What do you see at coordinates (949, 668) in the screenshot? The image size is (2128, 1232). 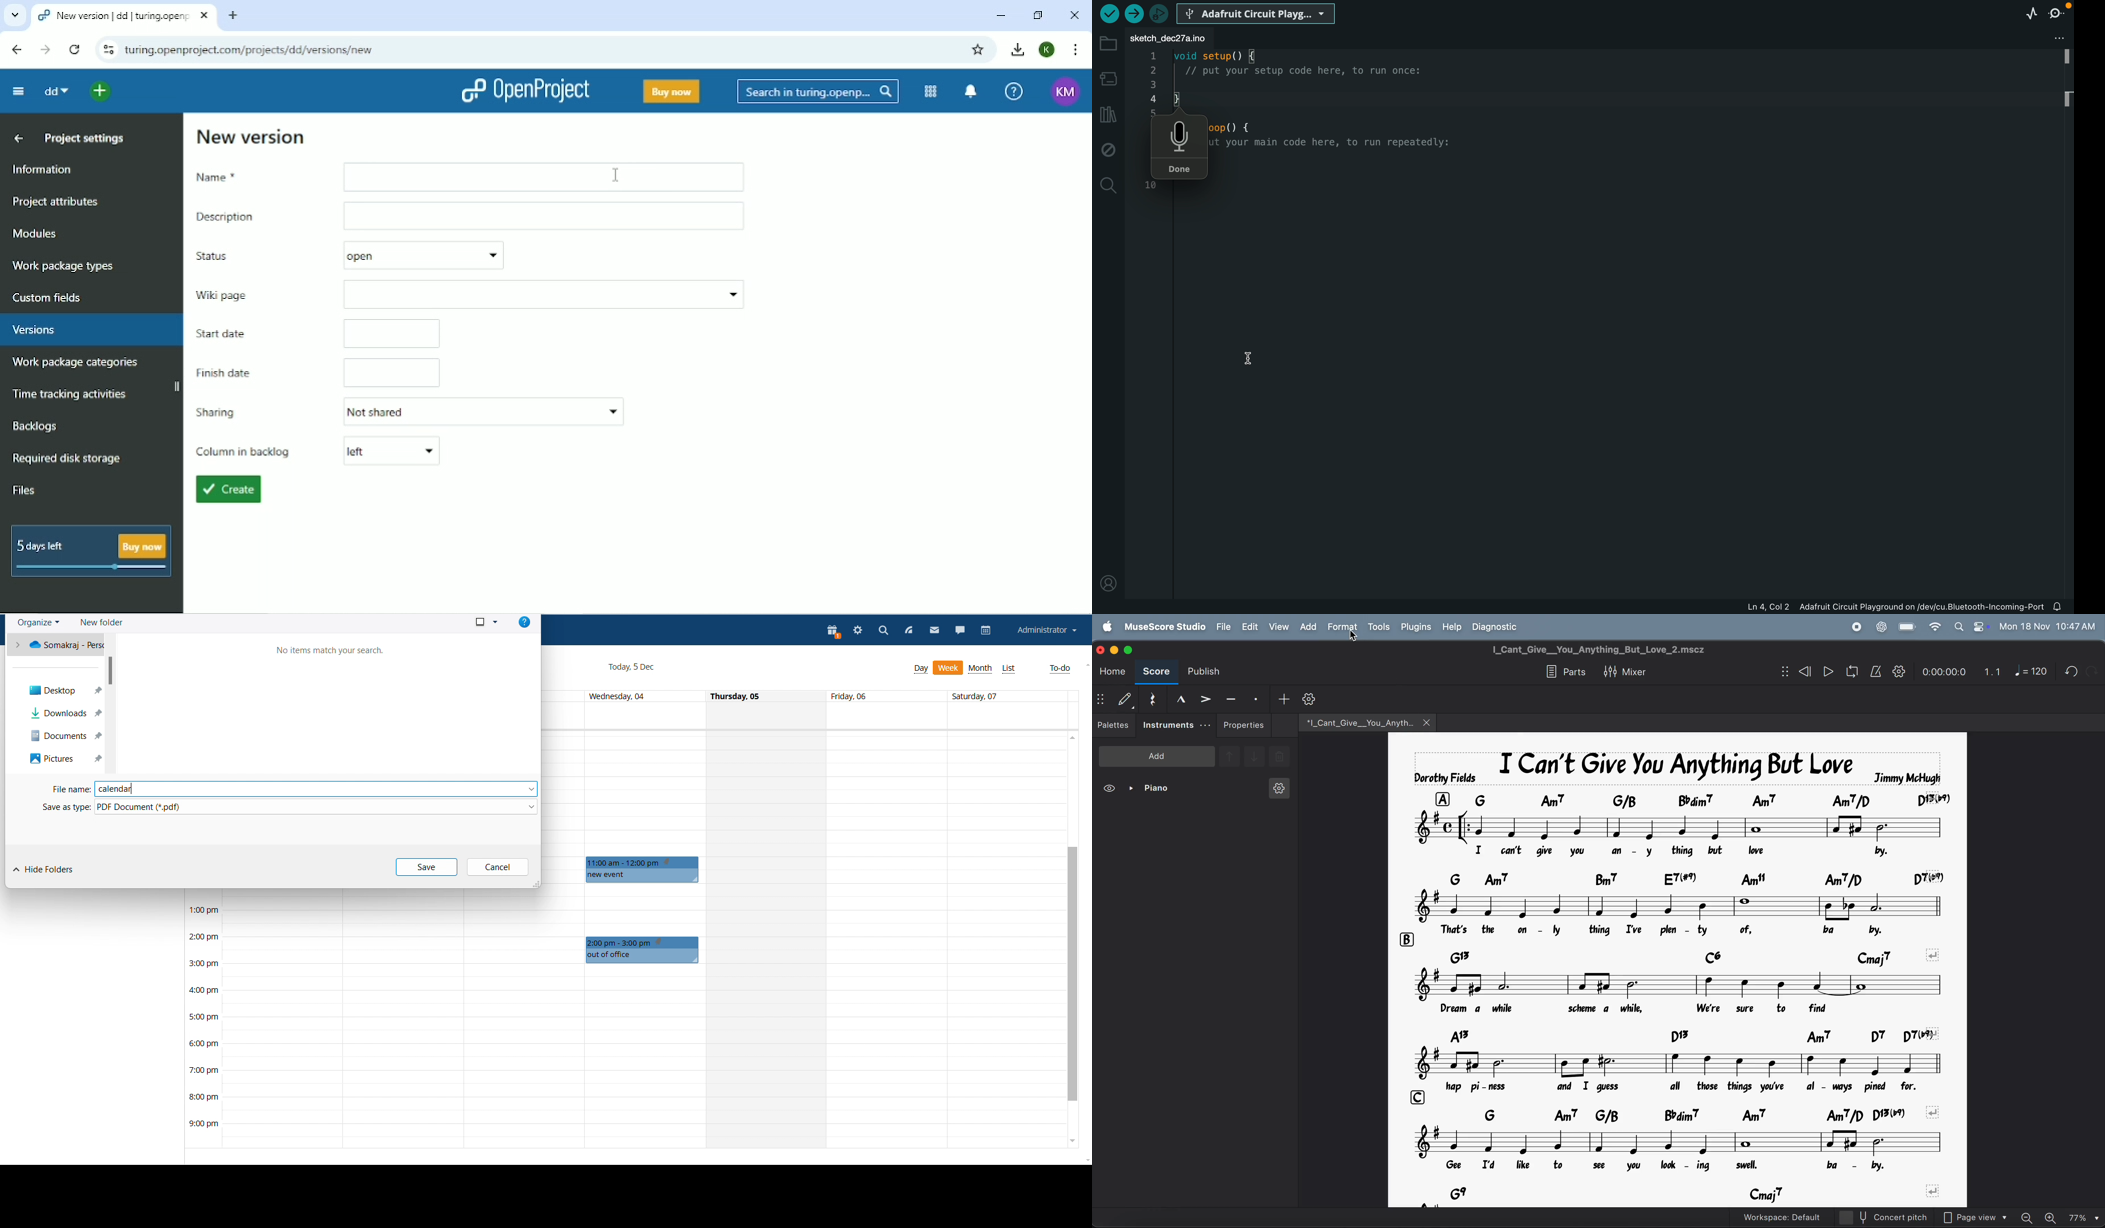 I see `week view` at bounding box center [949, 668].